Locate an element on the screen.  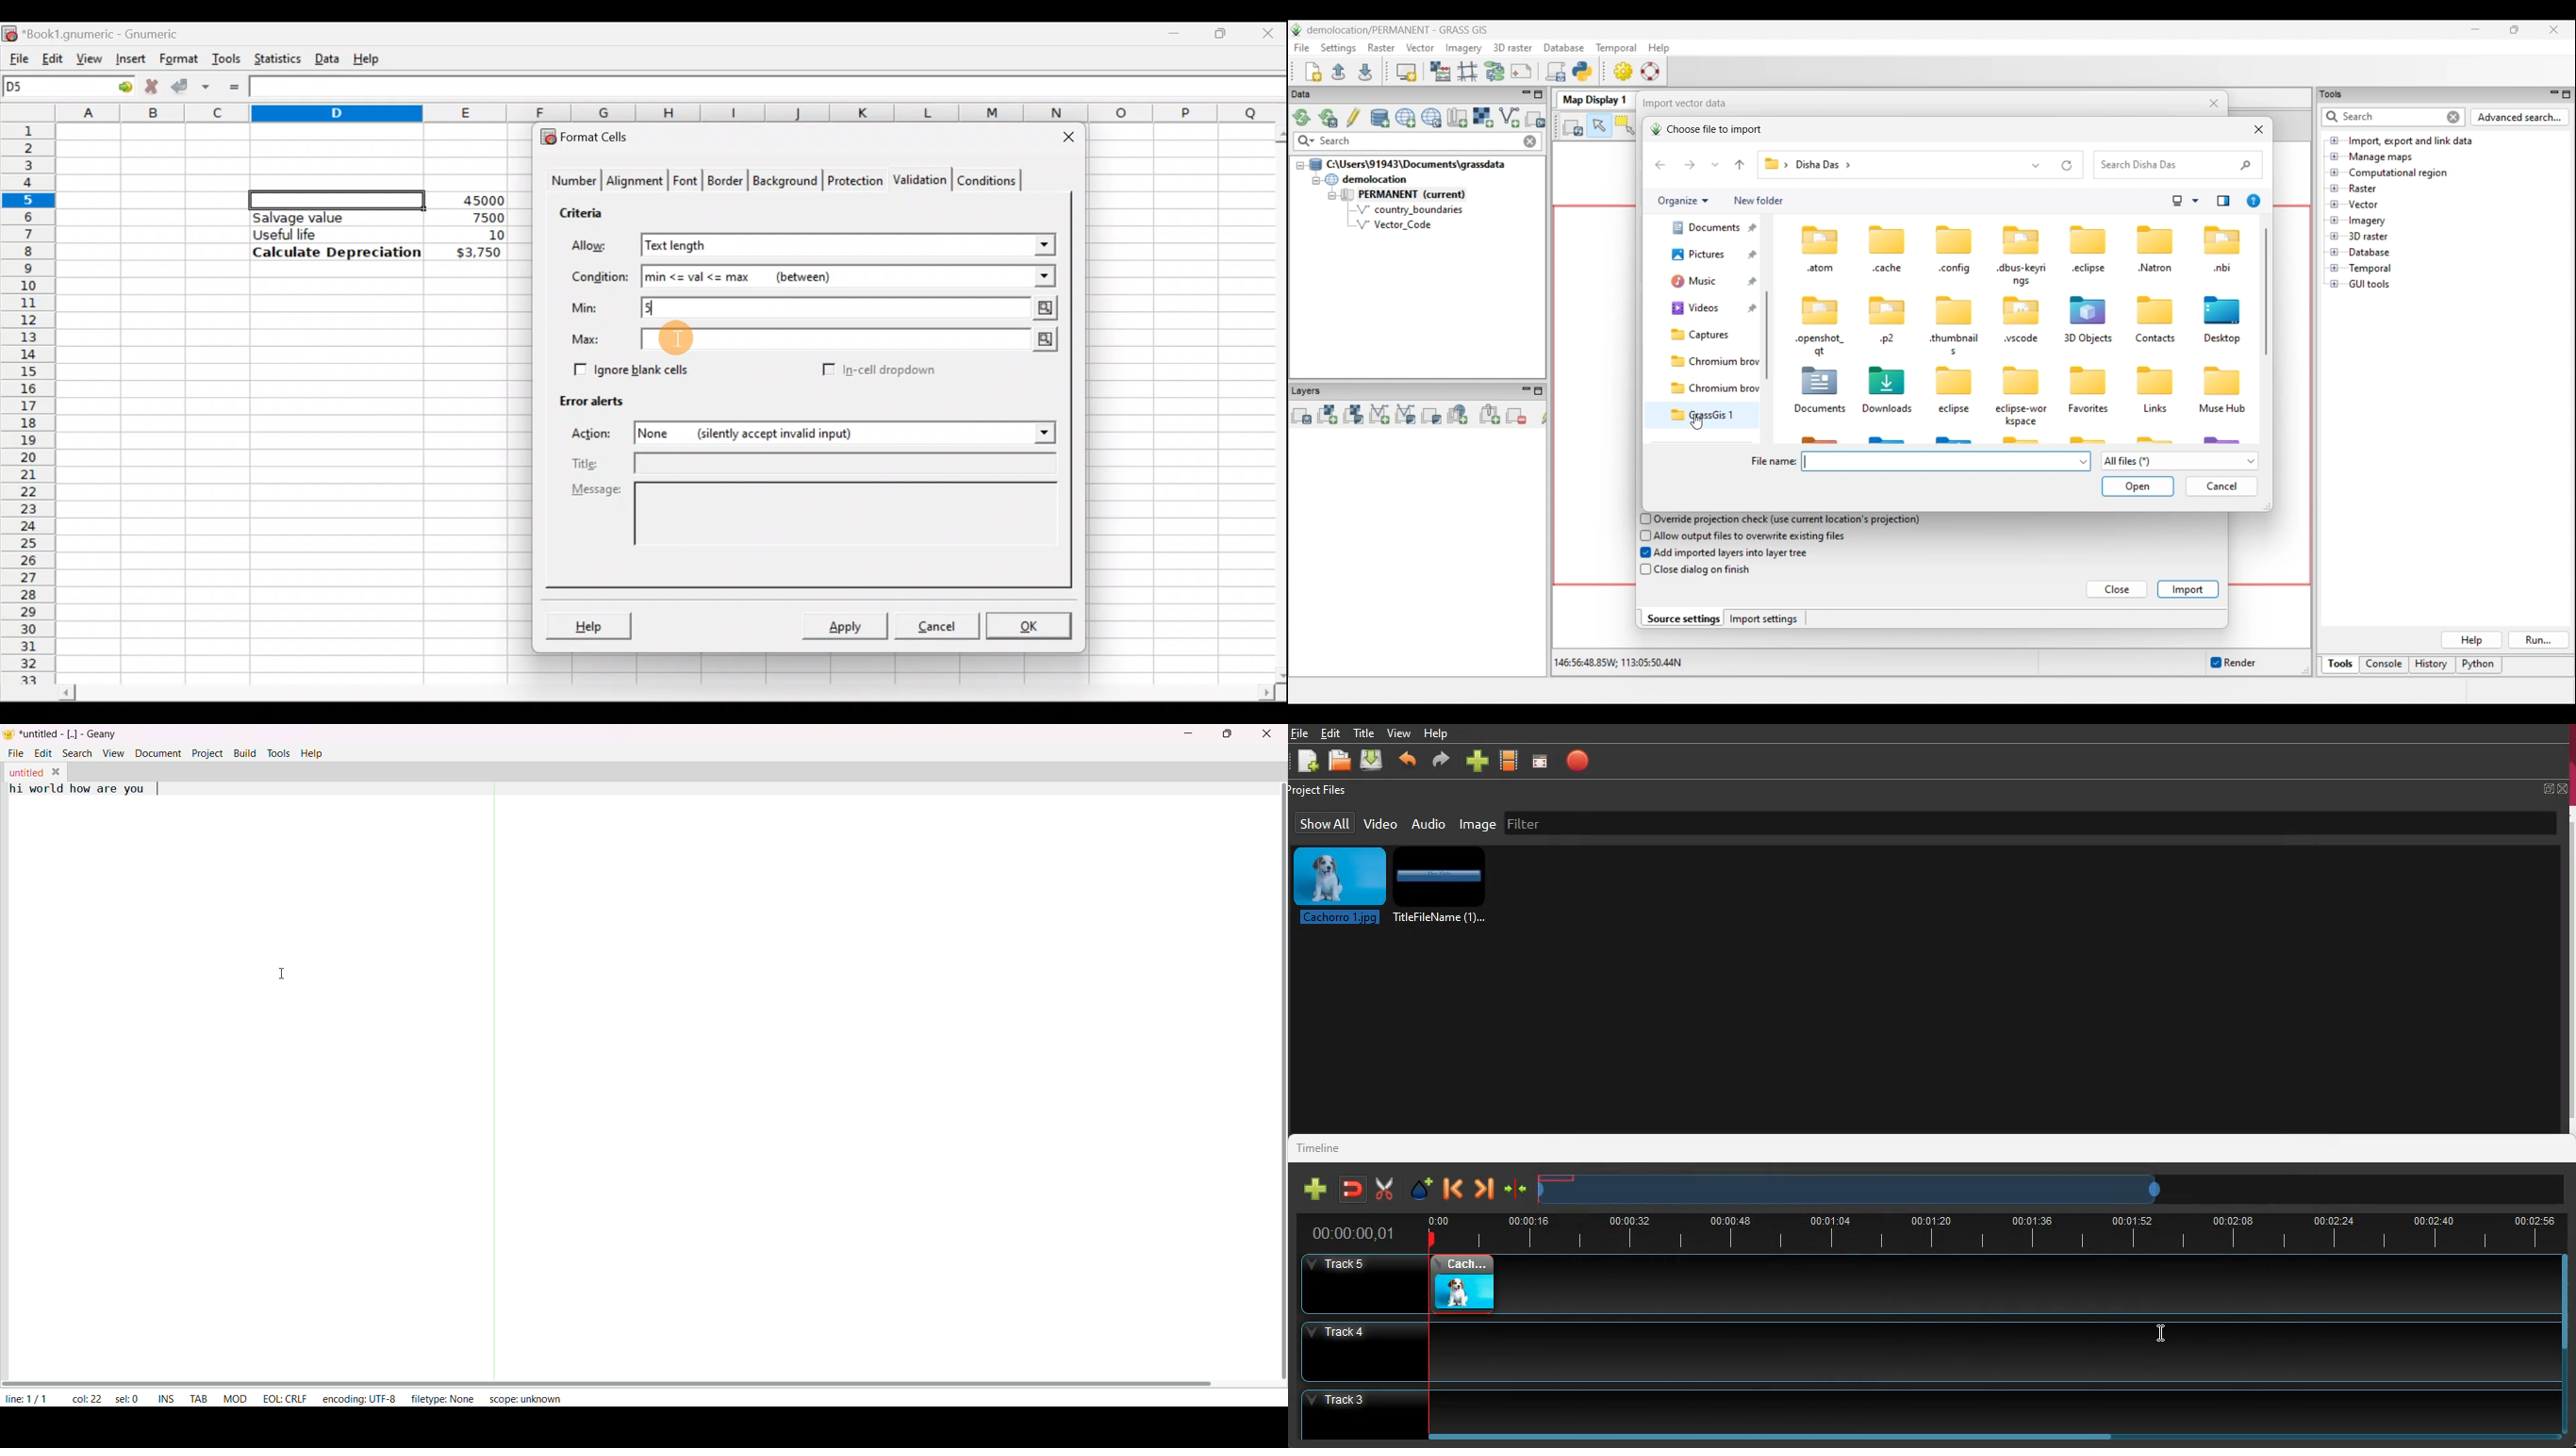
Book1.gnumeric - Gnumeric is located at coordinates (110, 33).